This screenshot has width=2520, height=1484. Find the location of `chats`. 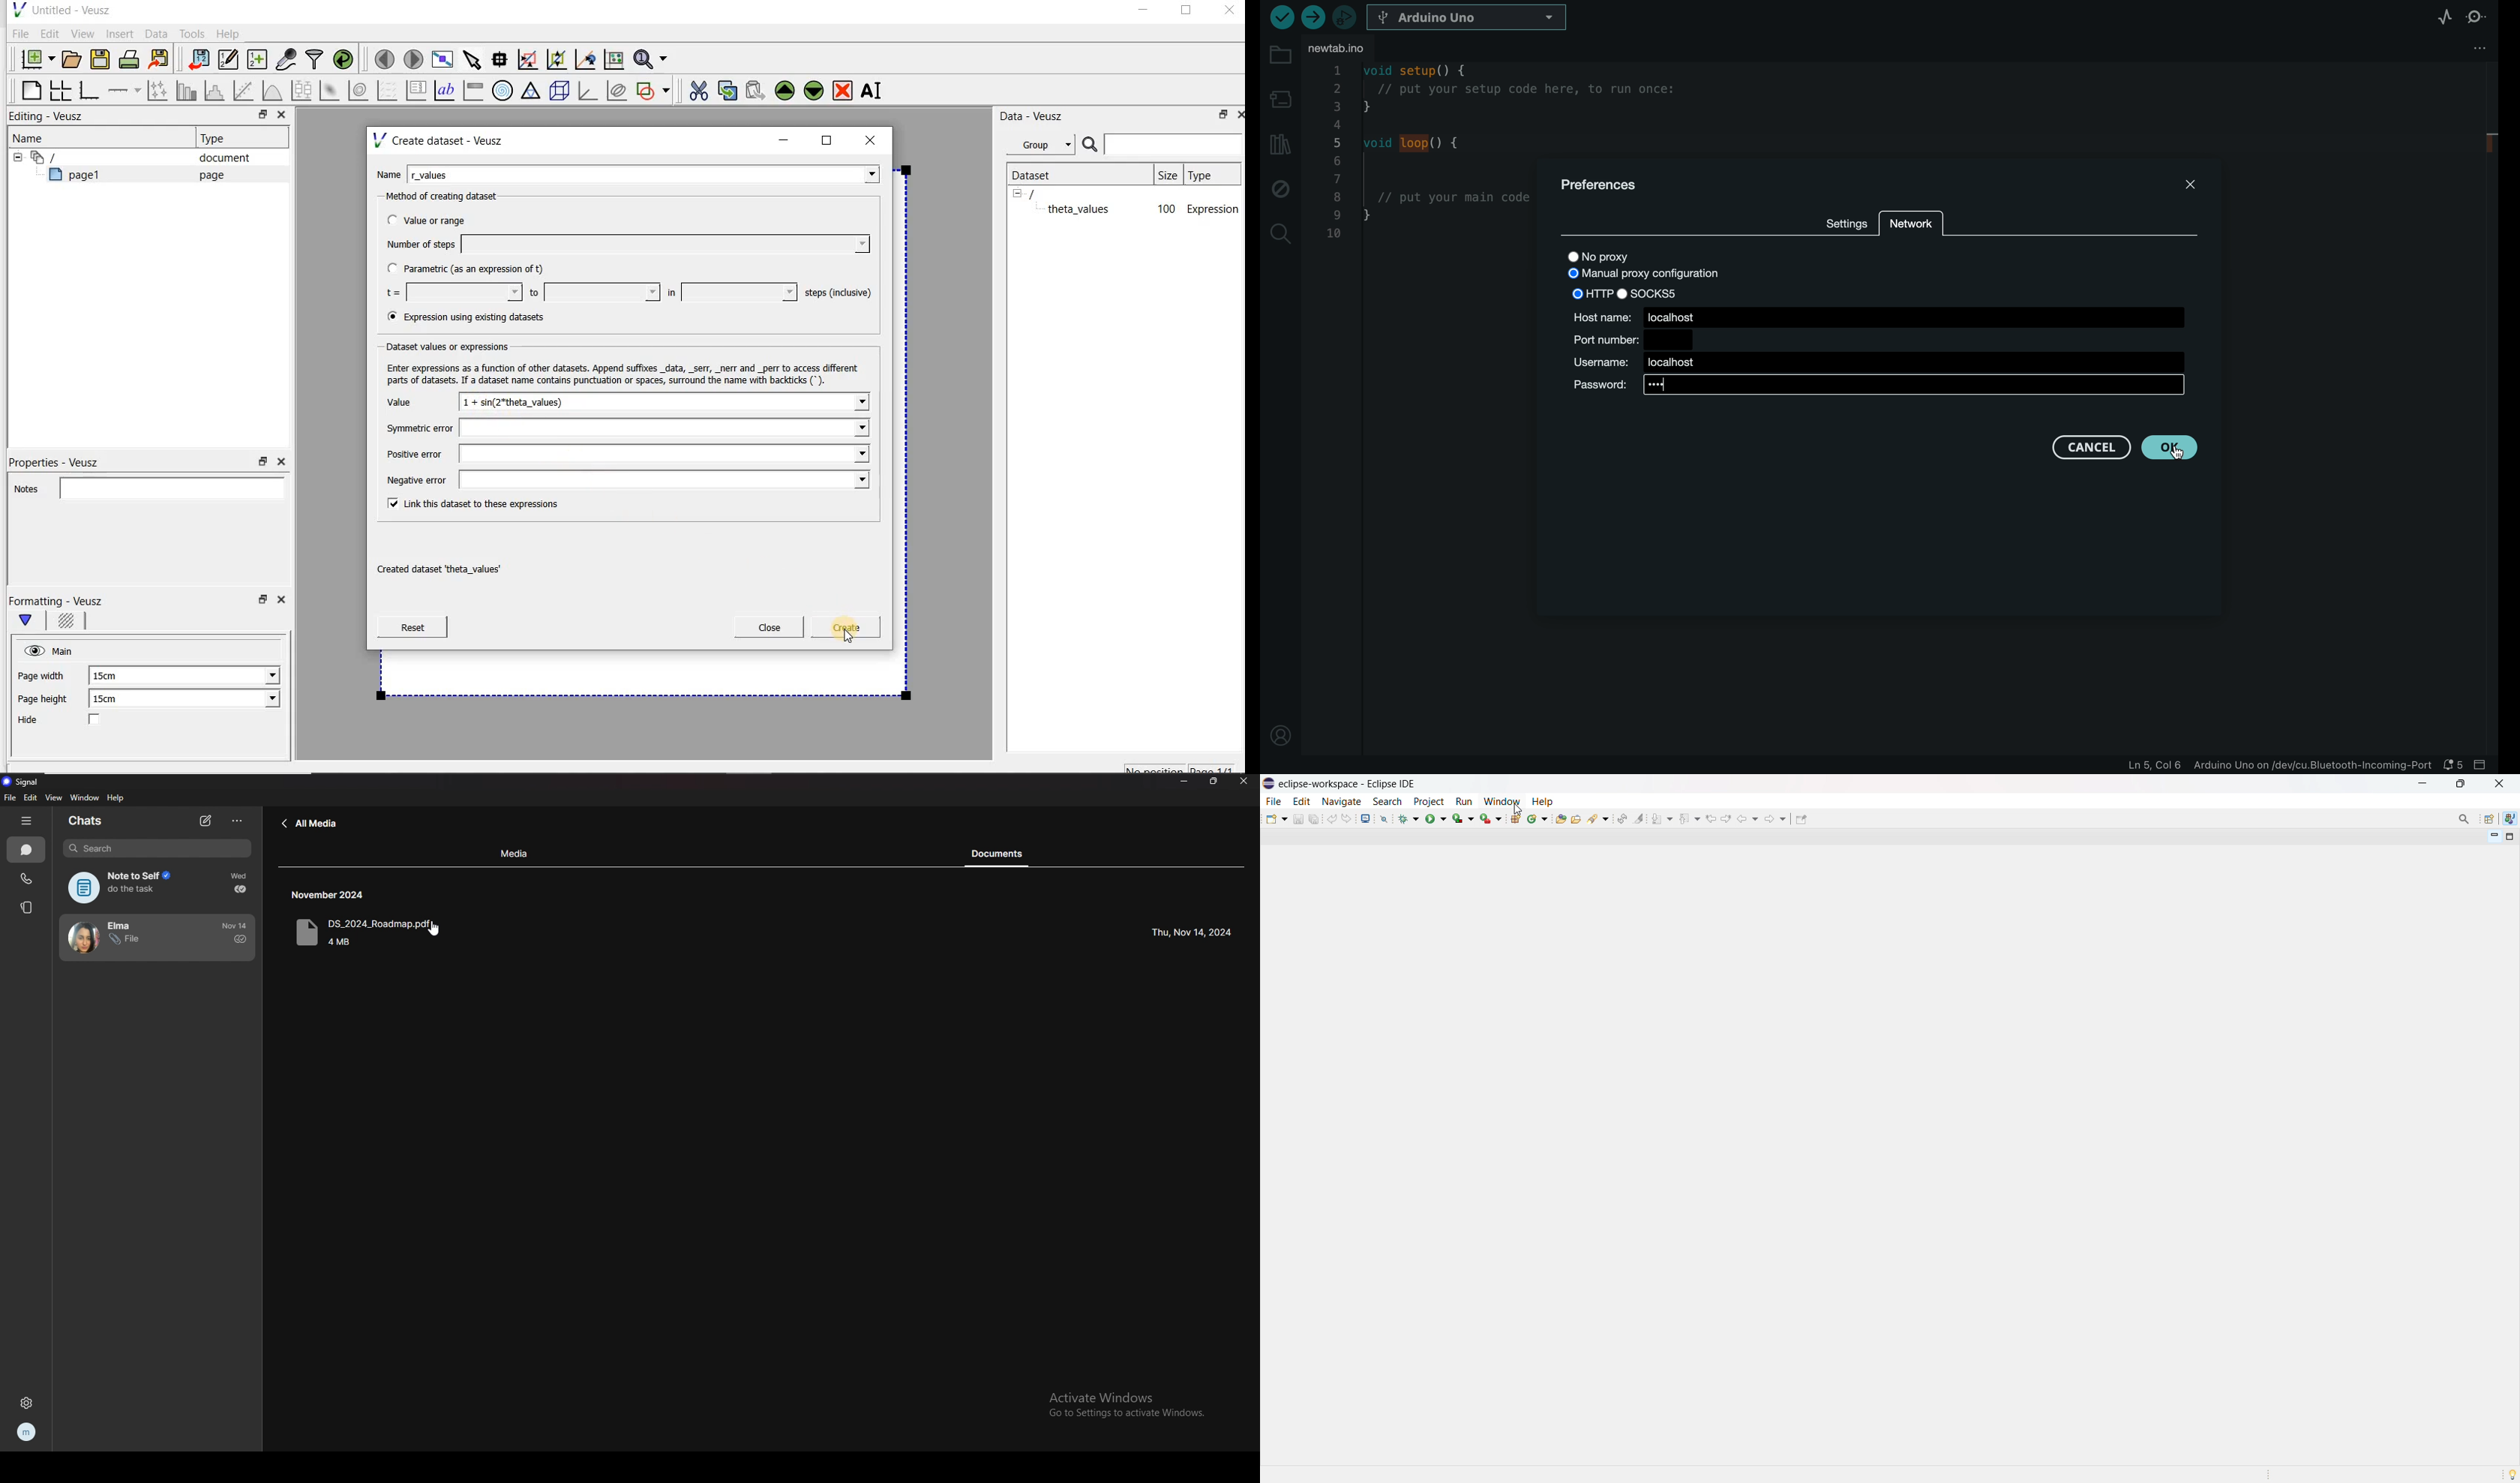

chats is located at coordinates (88, 821).